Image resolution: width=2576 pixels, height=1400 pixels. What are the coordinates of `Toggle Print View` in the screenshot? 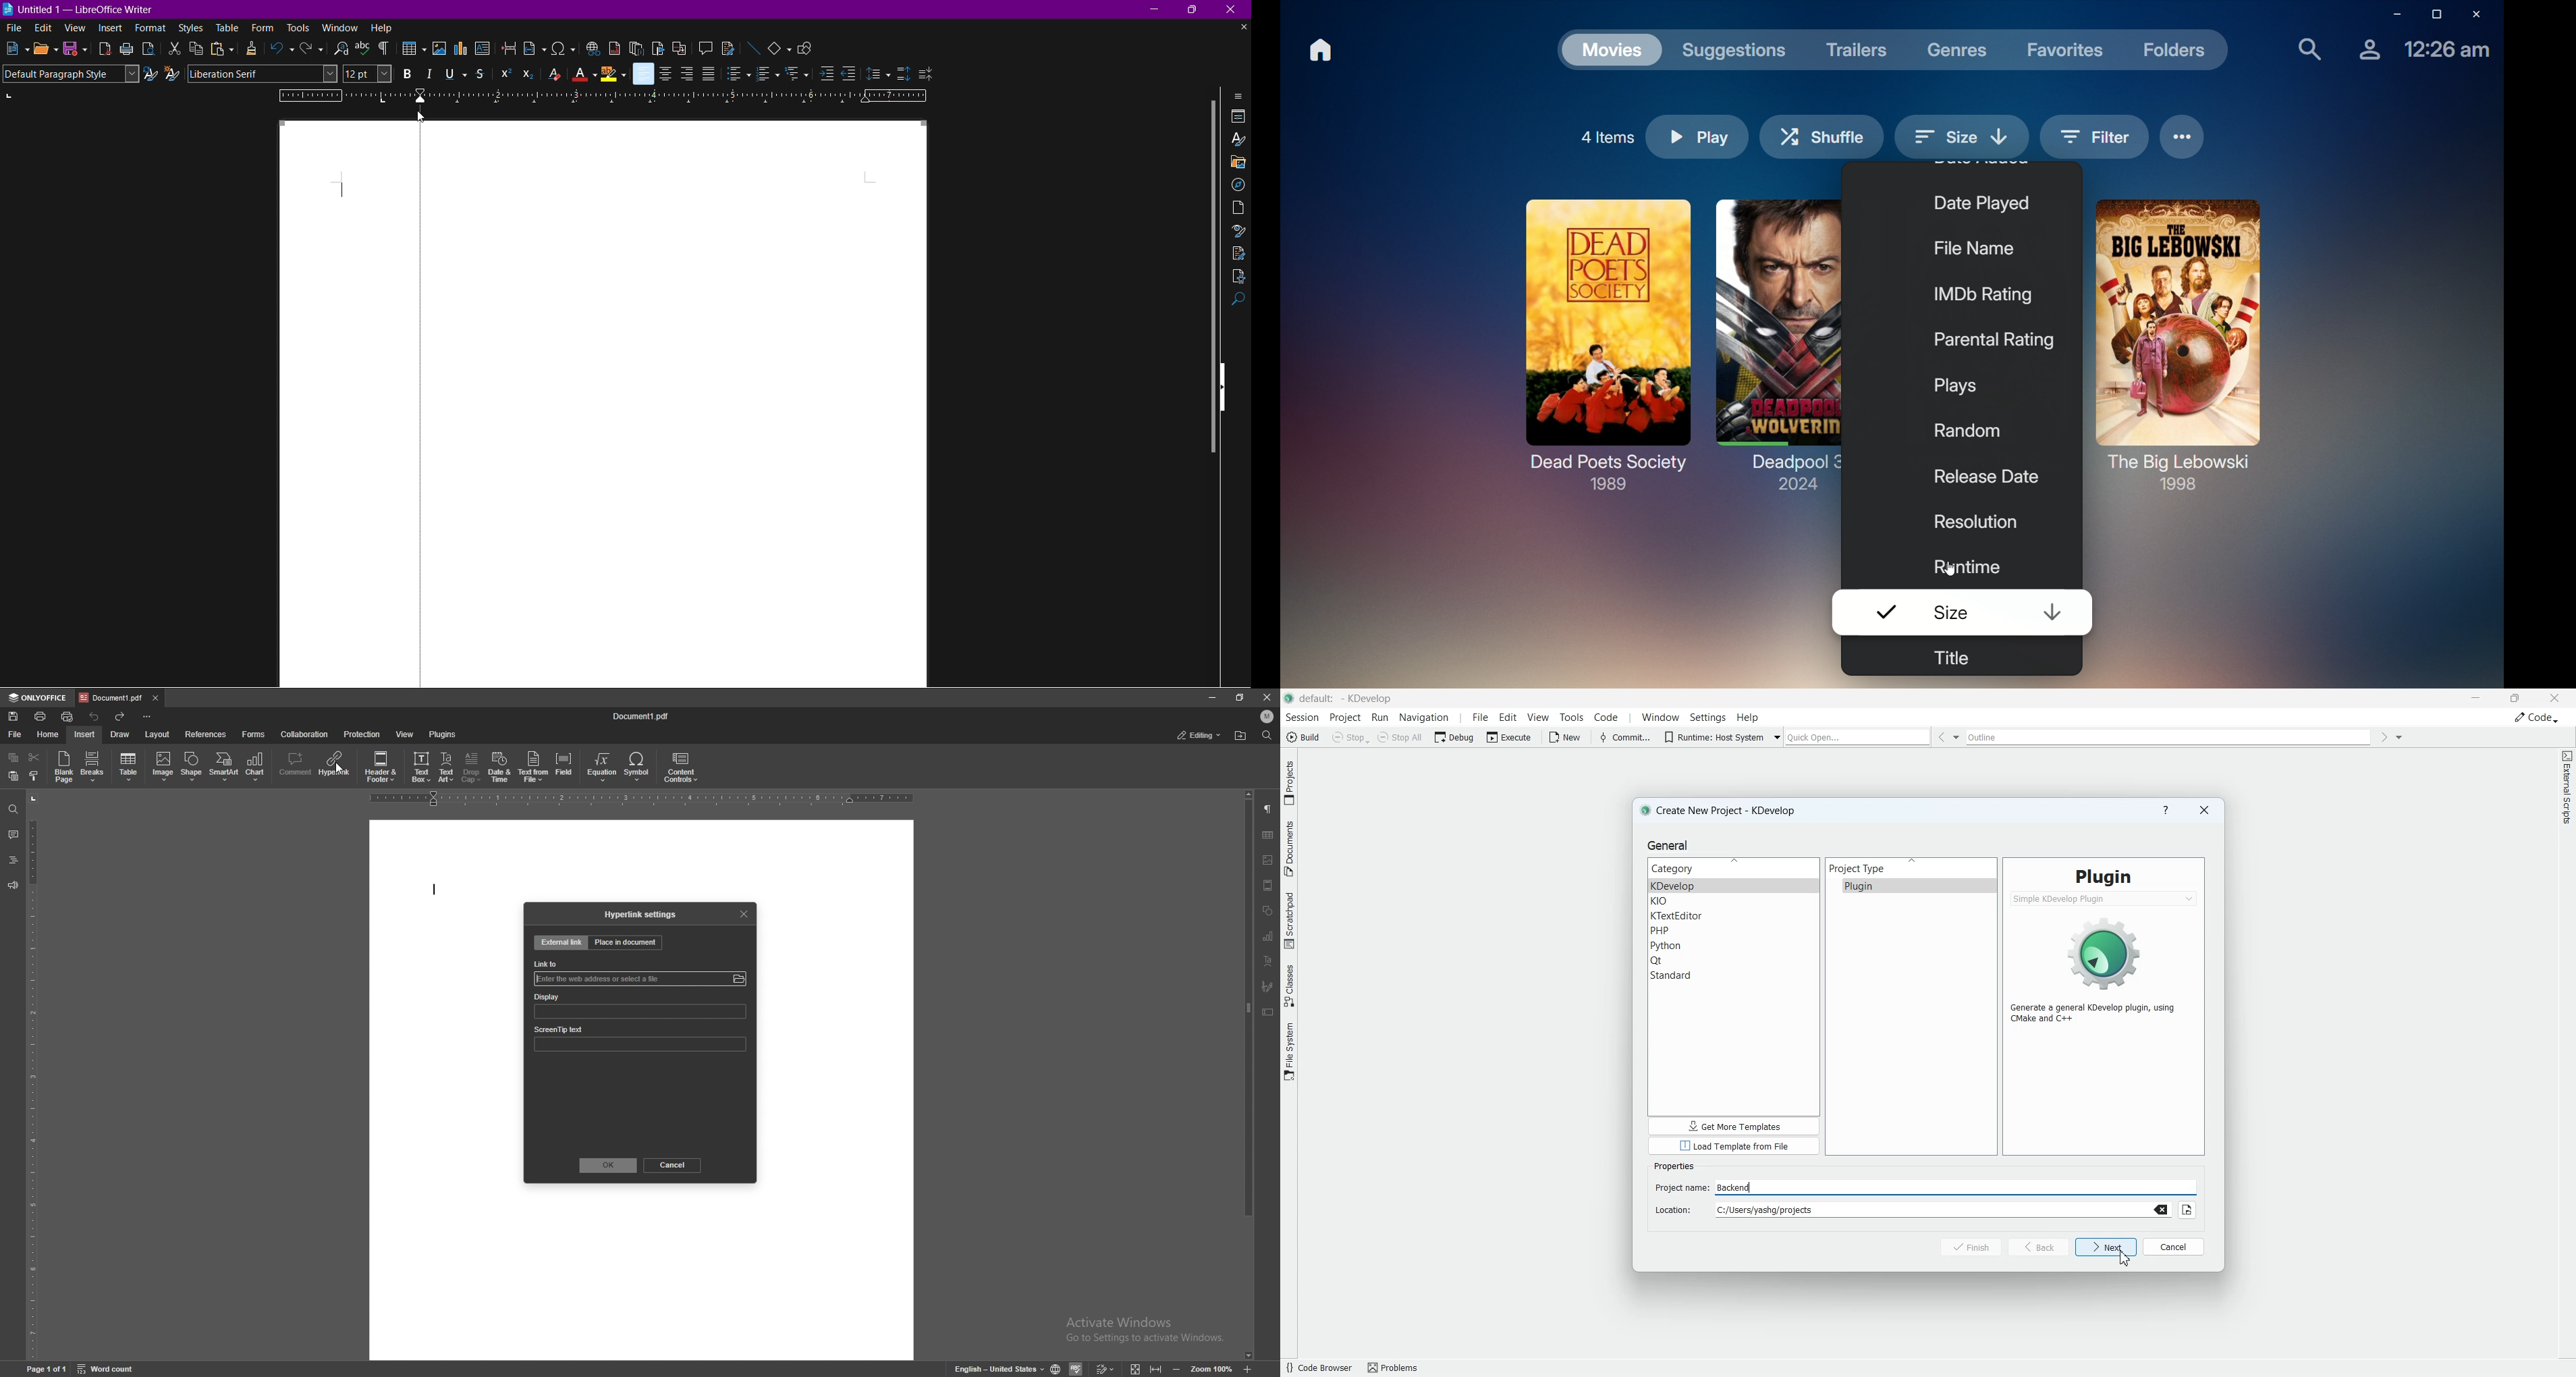 It's located at (147, 48).